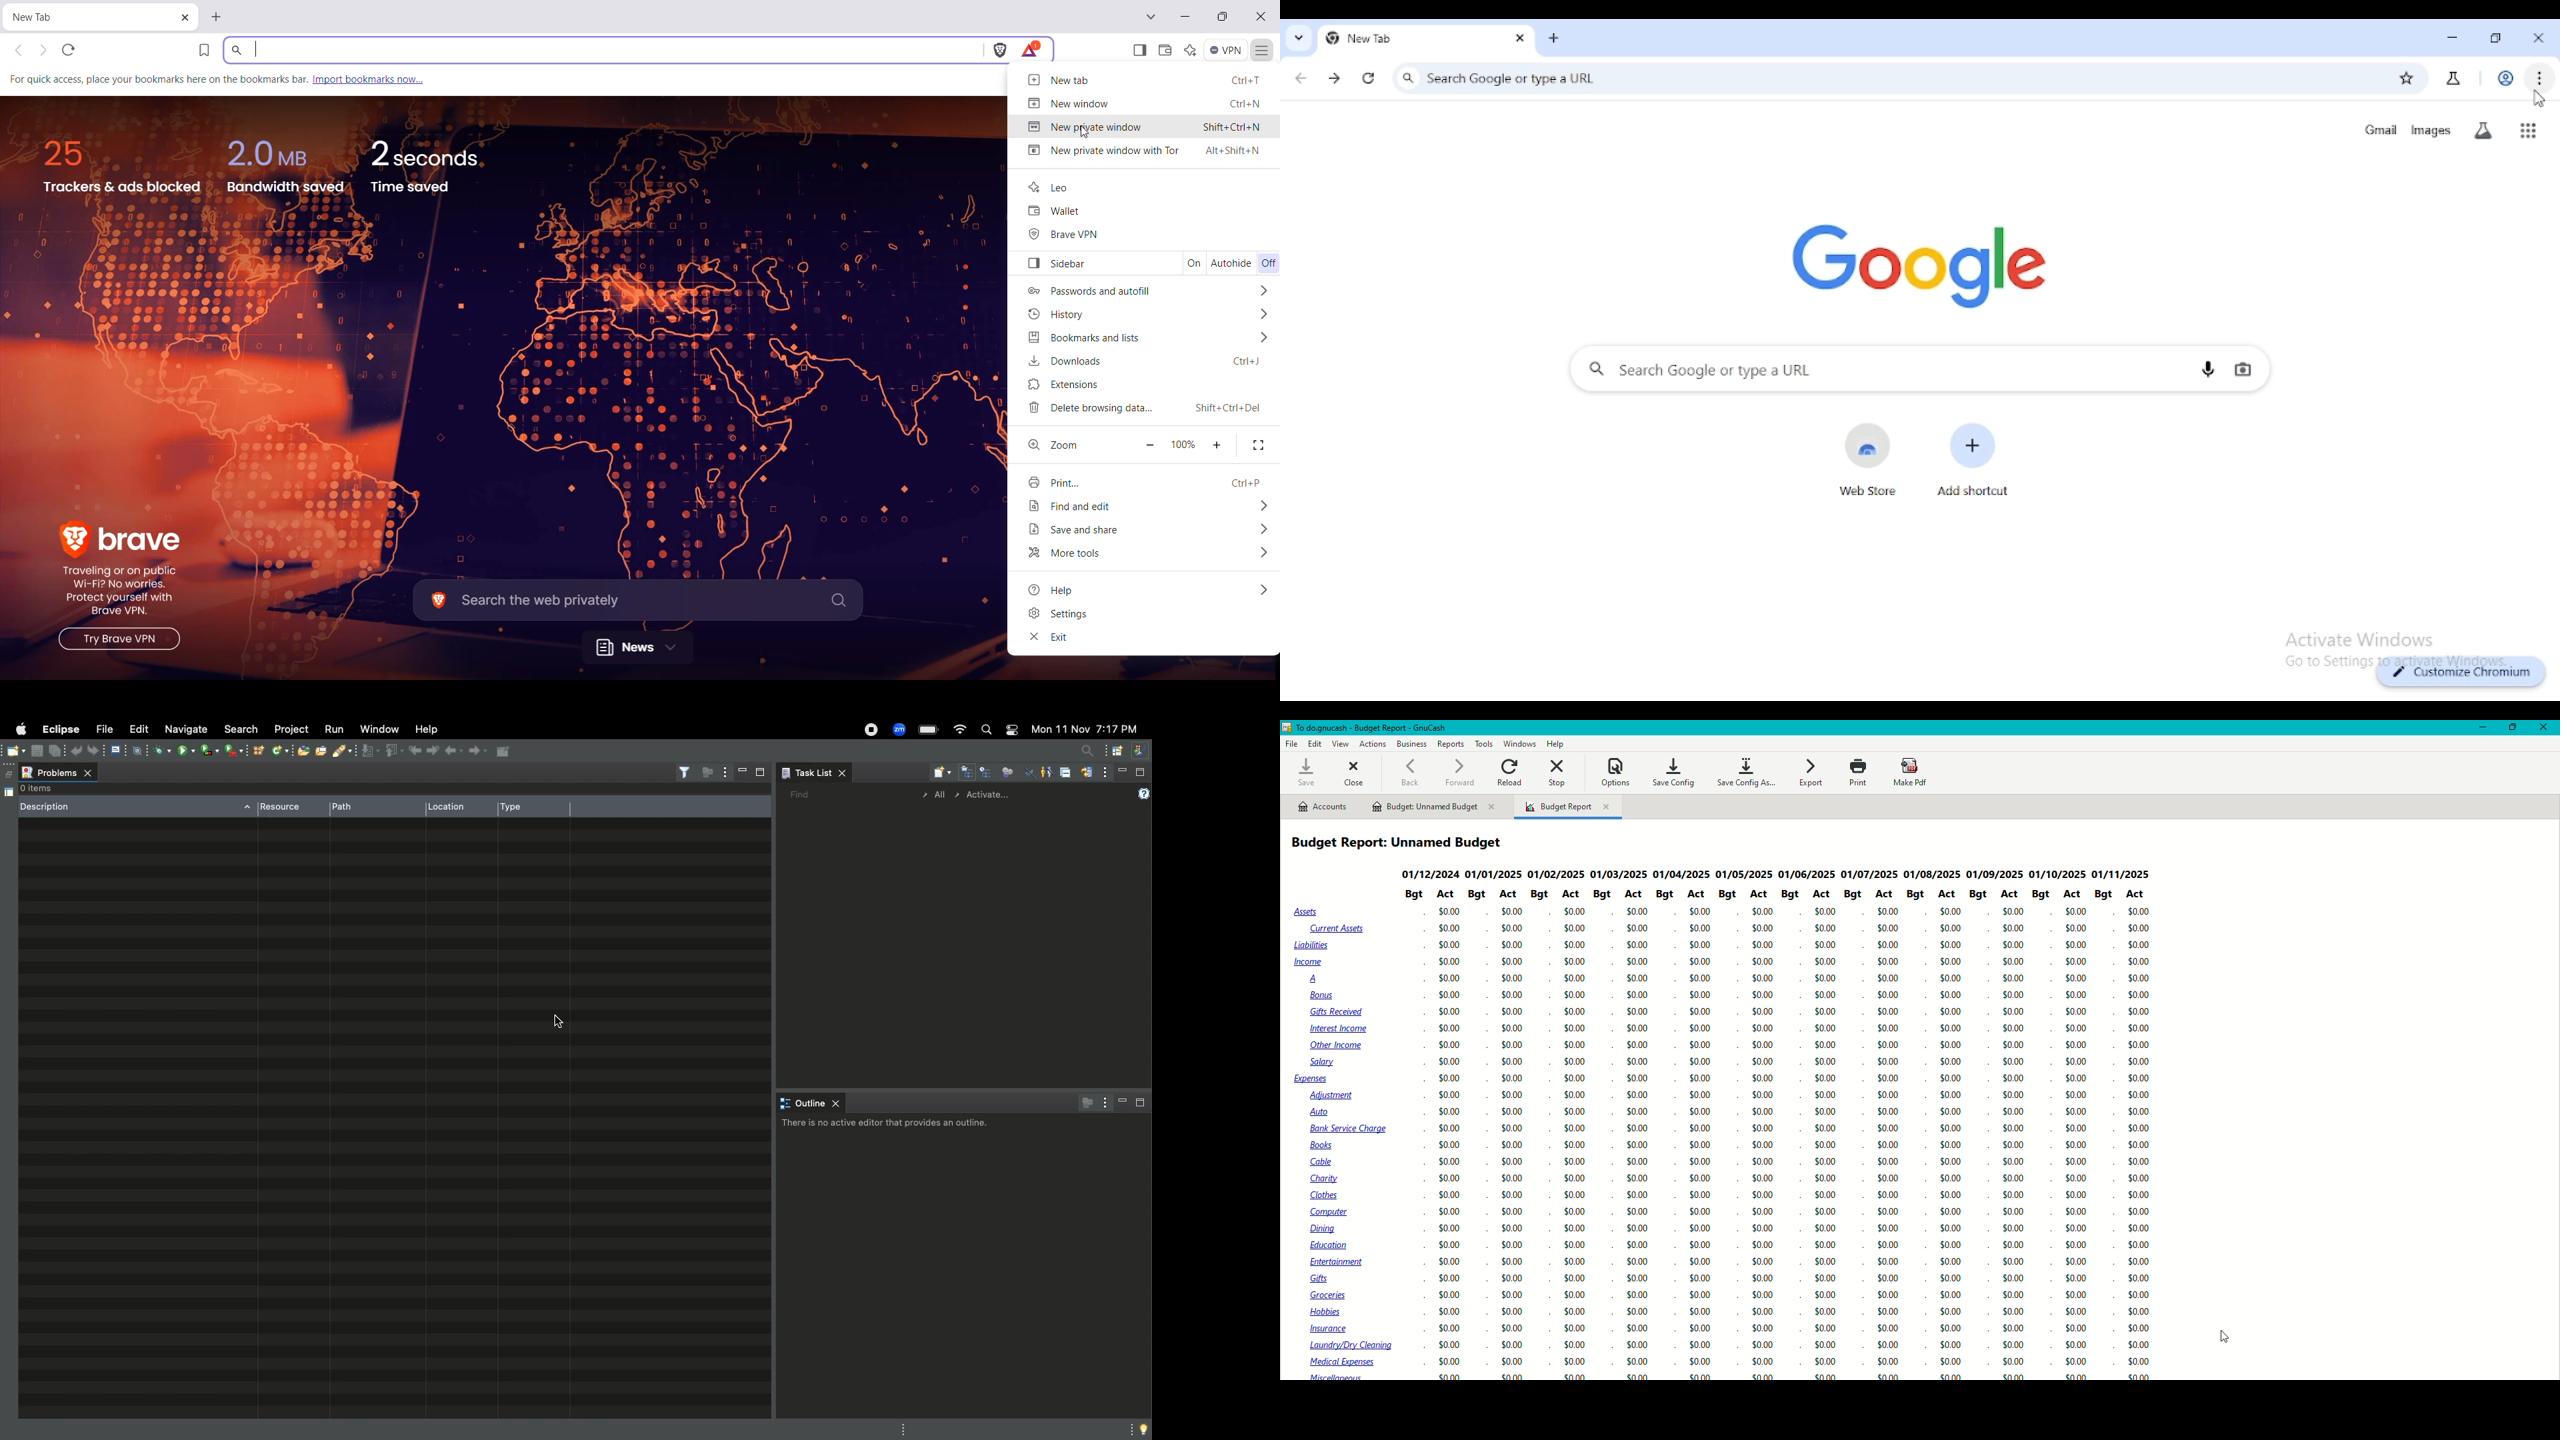  I want to click on Save Config As, so click(1748, 773).